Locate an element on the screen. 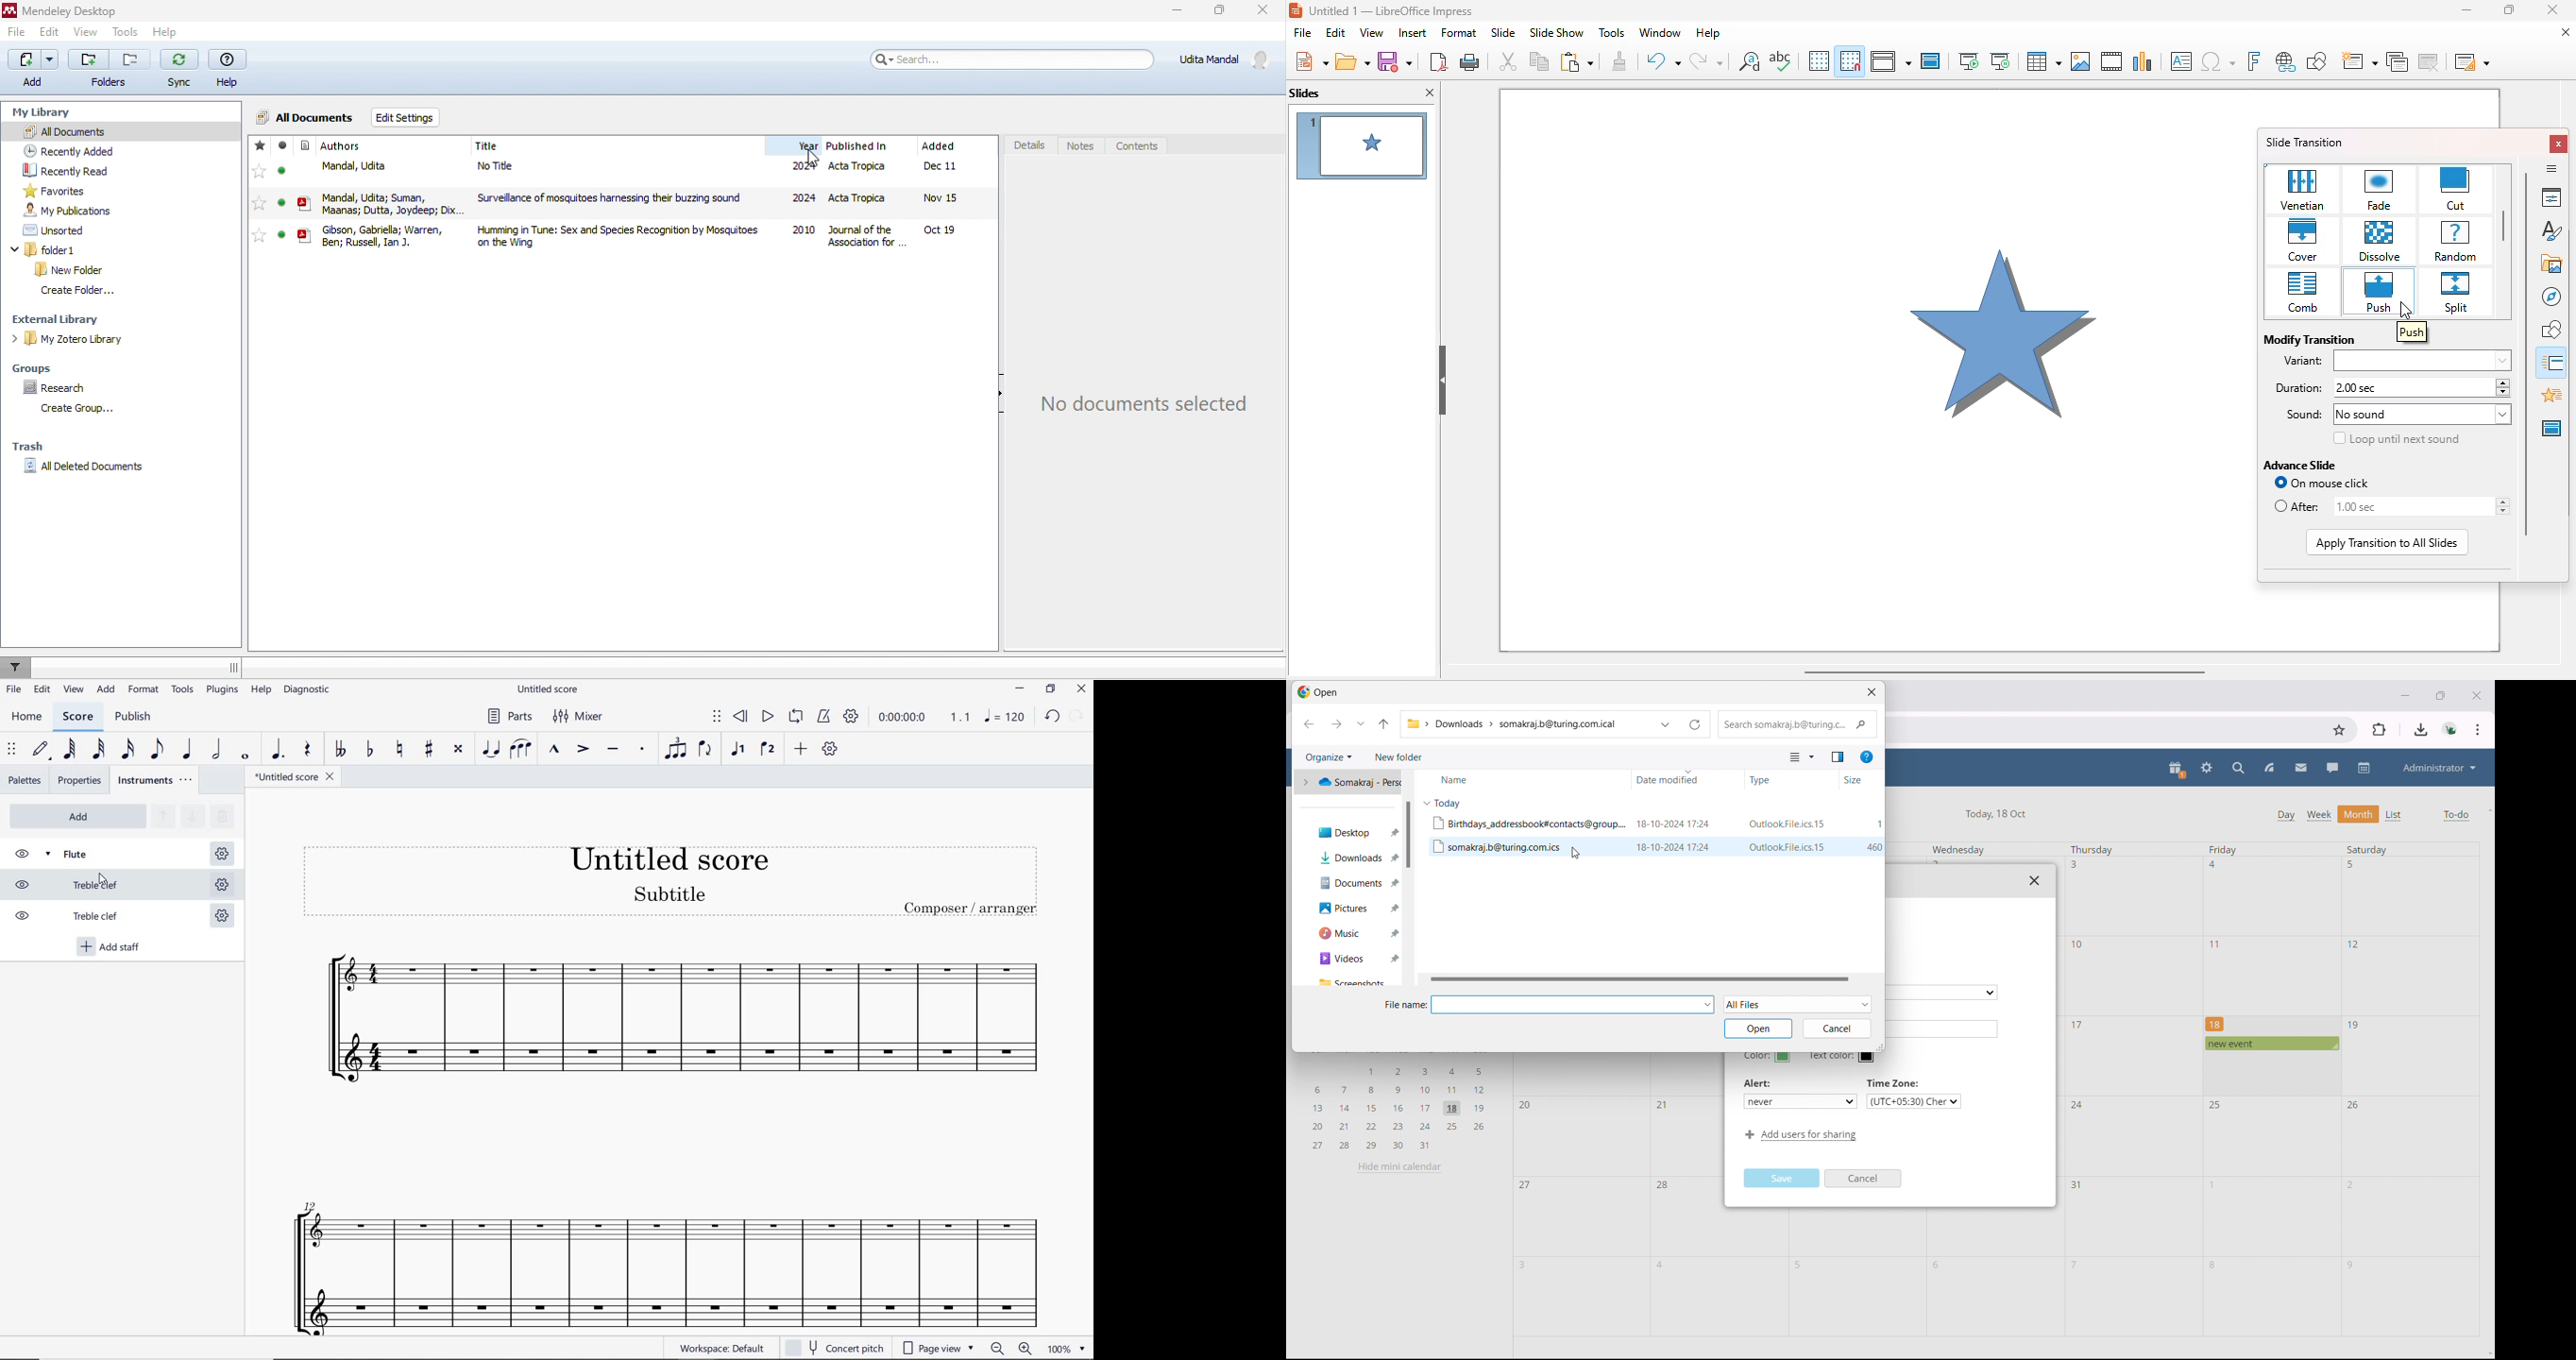  VOICE 1 is located at coordinates (737, 750).